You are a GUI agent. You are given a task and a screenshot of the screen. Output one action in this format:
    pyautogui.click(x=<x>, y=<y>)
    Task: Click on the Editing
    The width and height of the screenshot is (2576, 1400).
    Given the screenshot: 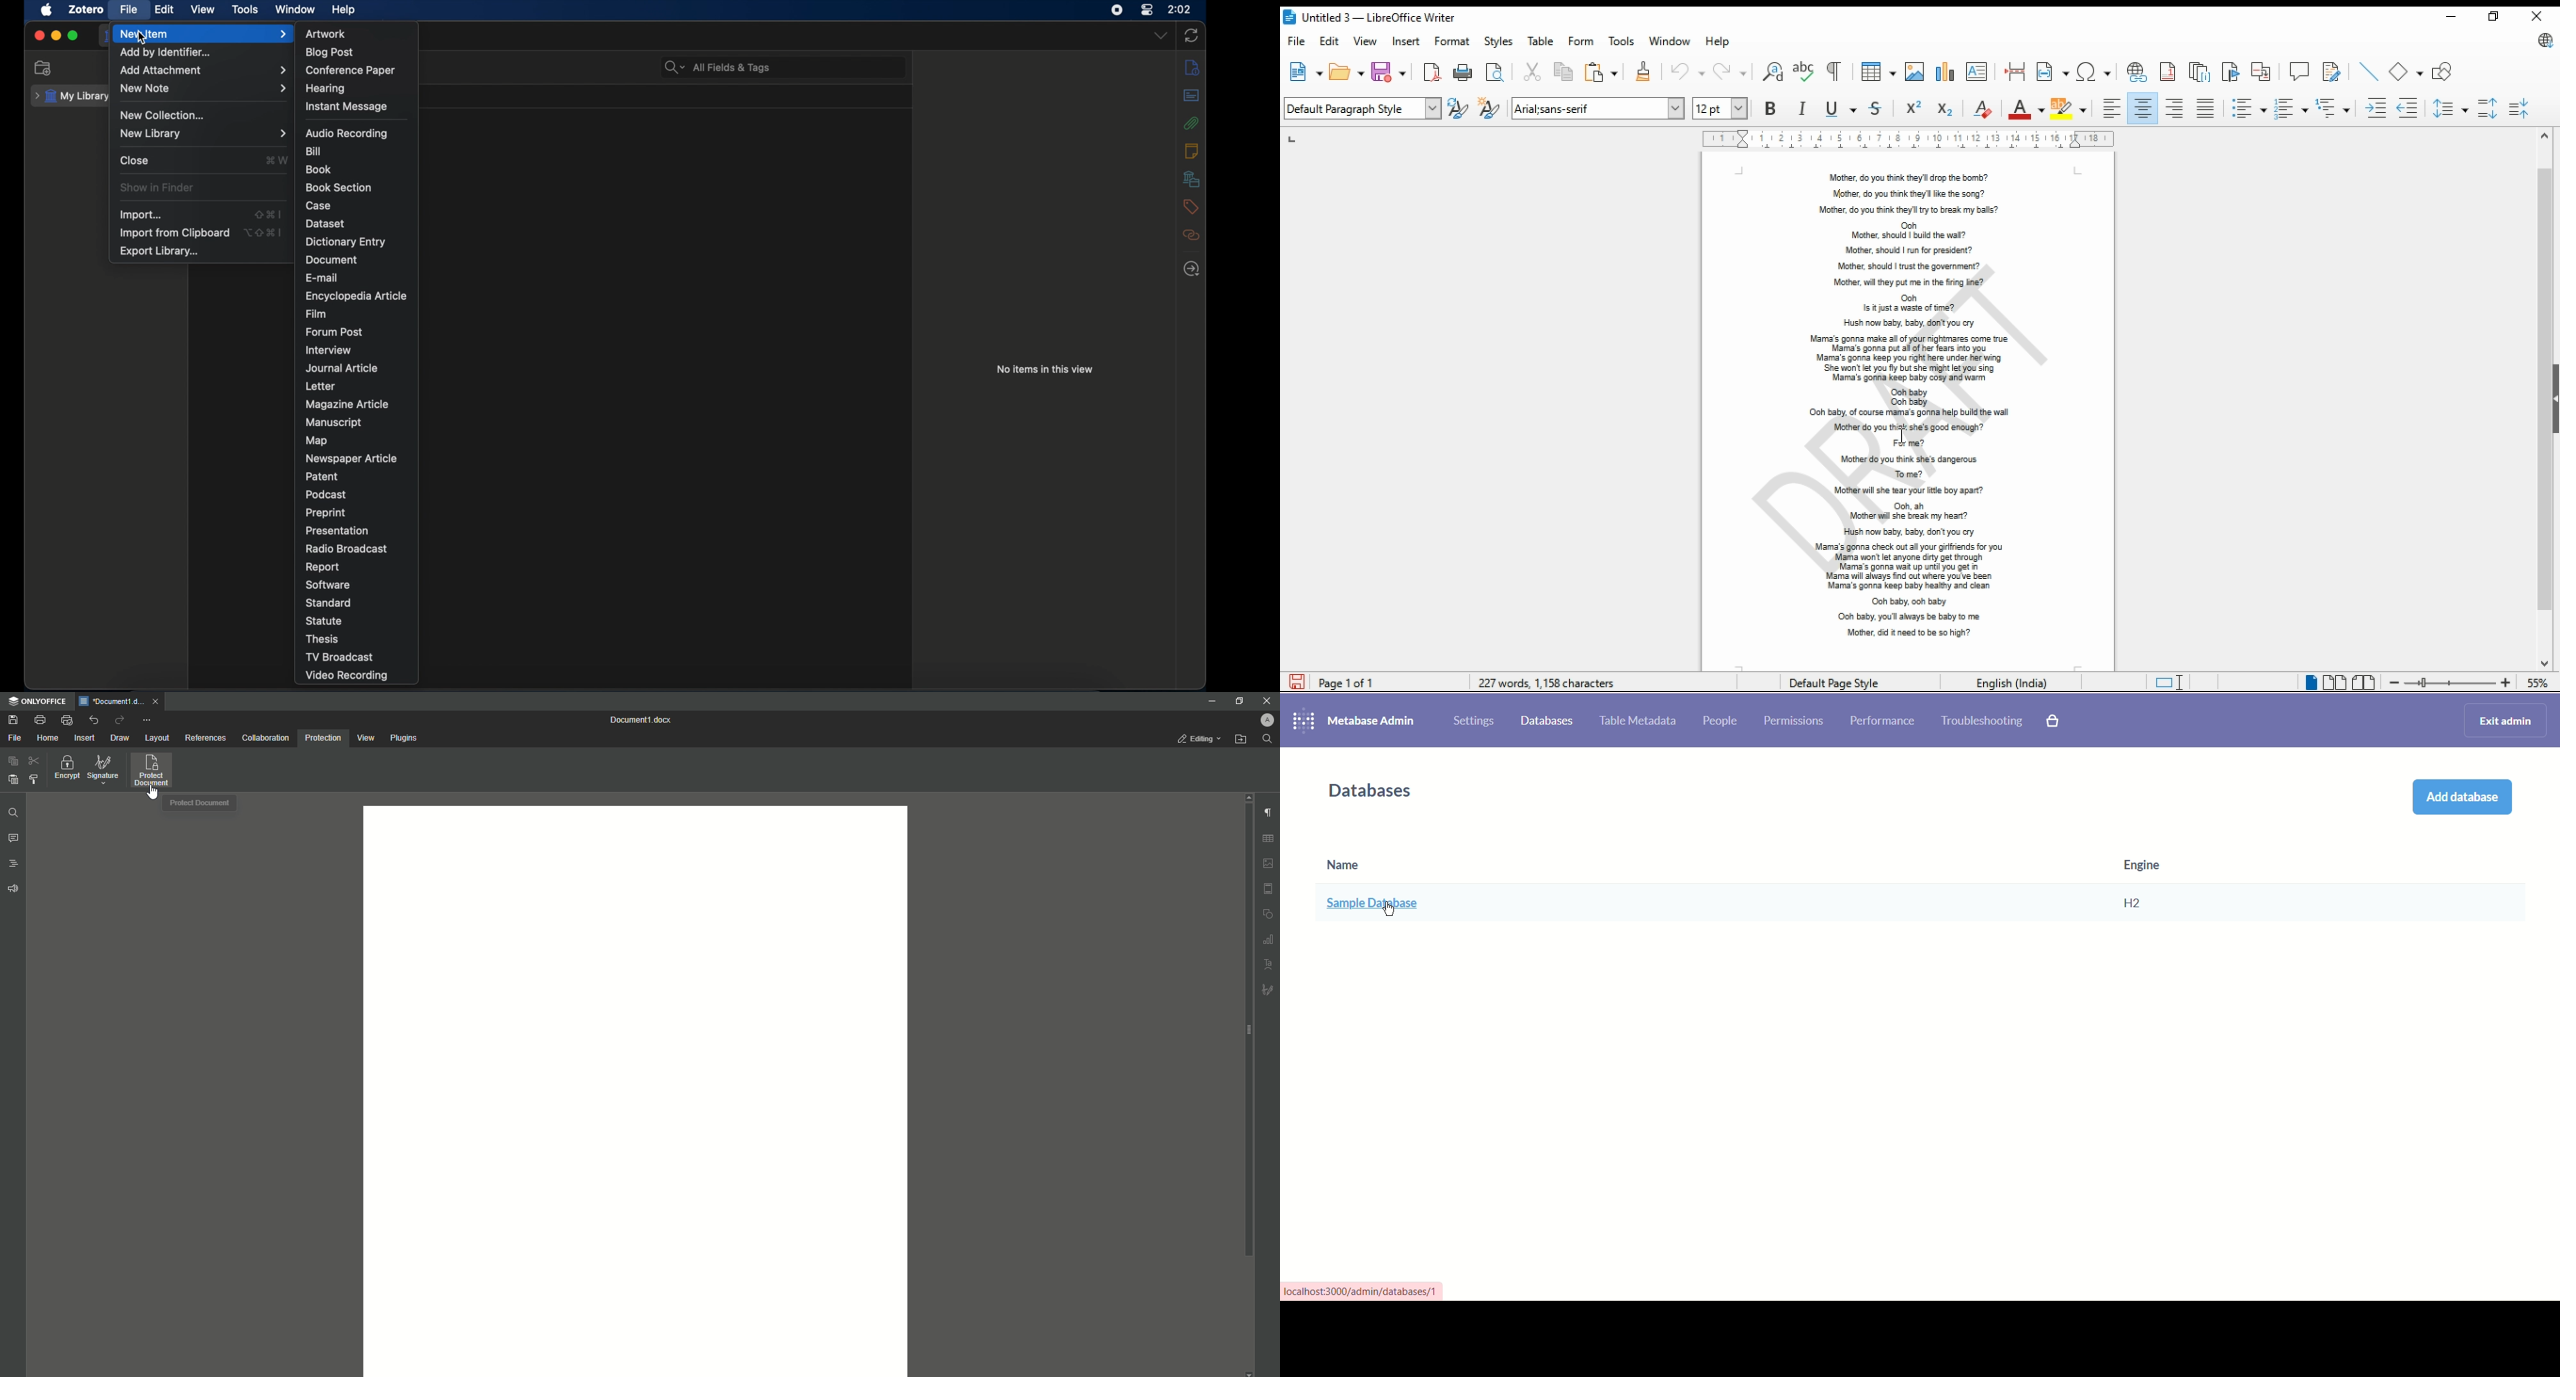 What is the action you would take?
    pyautogui.click(x=1199, y=739)
    